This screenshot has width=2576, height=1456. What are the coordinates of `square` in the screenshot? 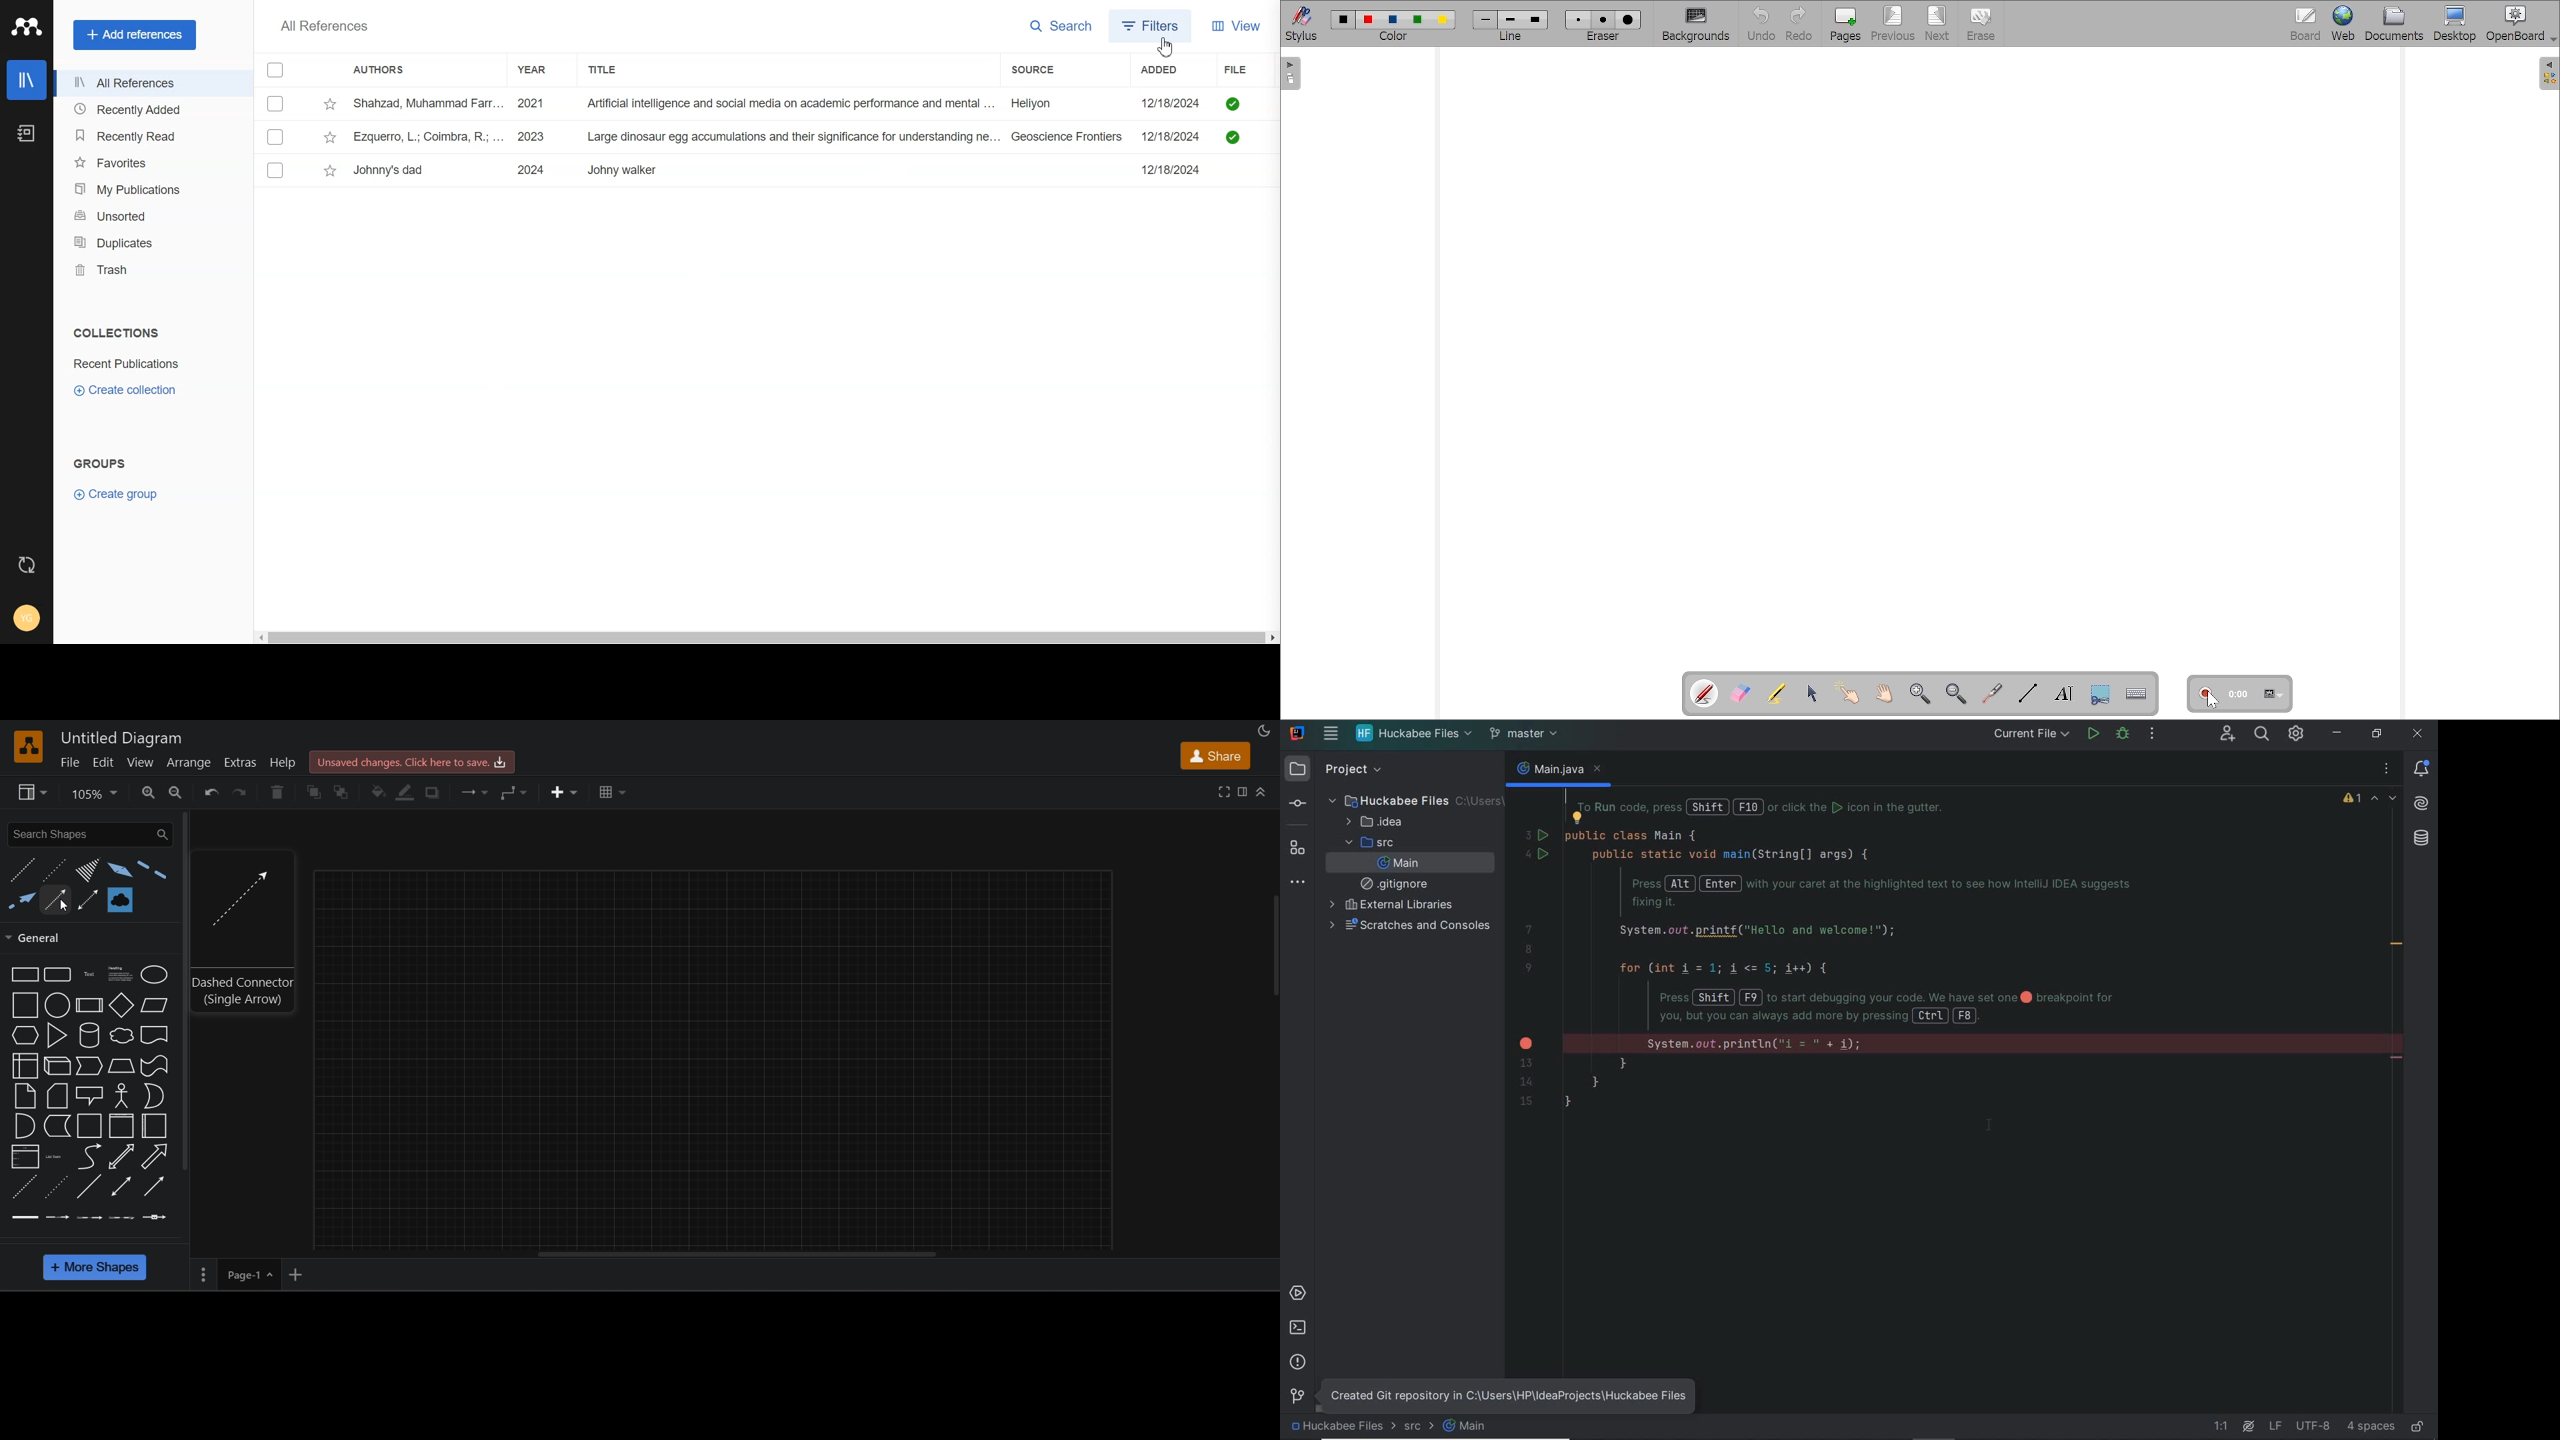 It's located at (25, 1005).